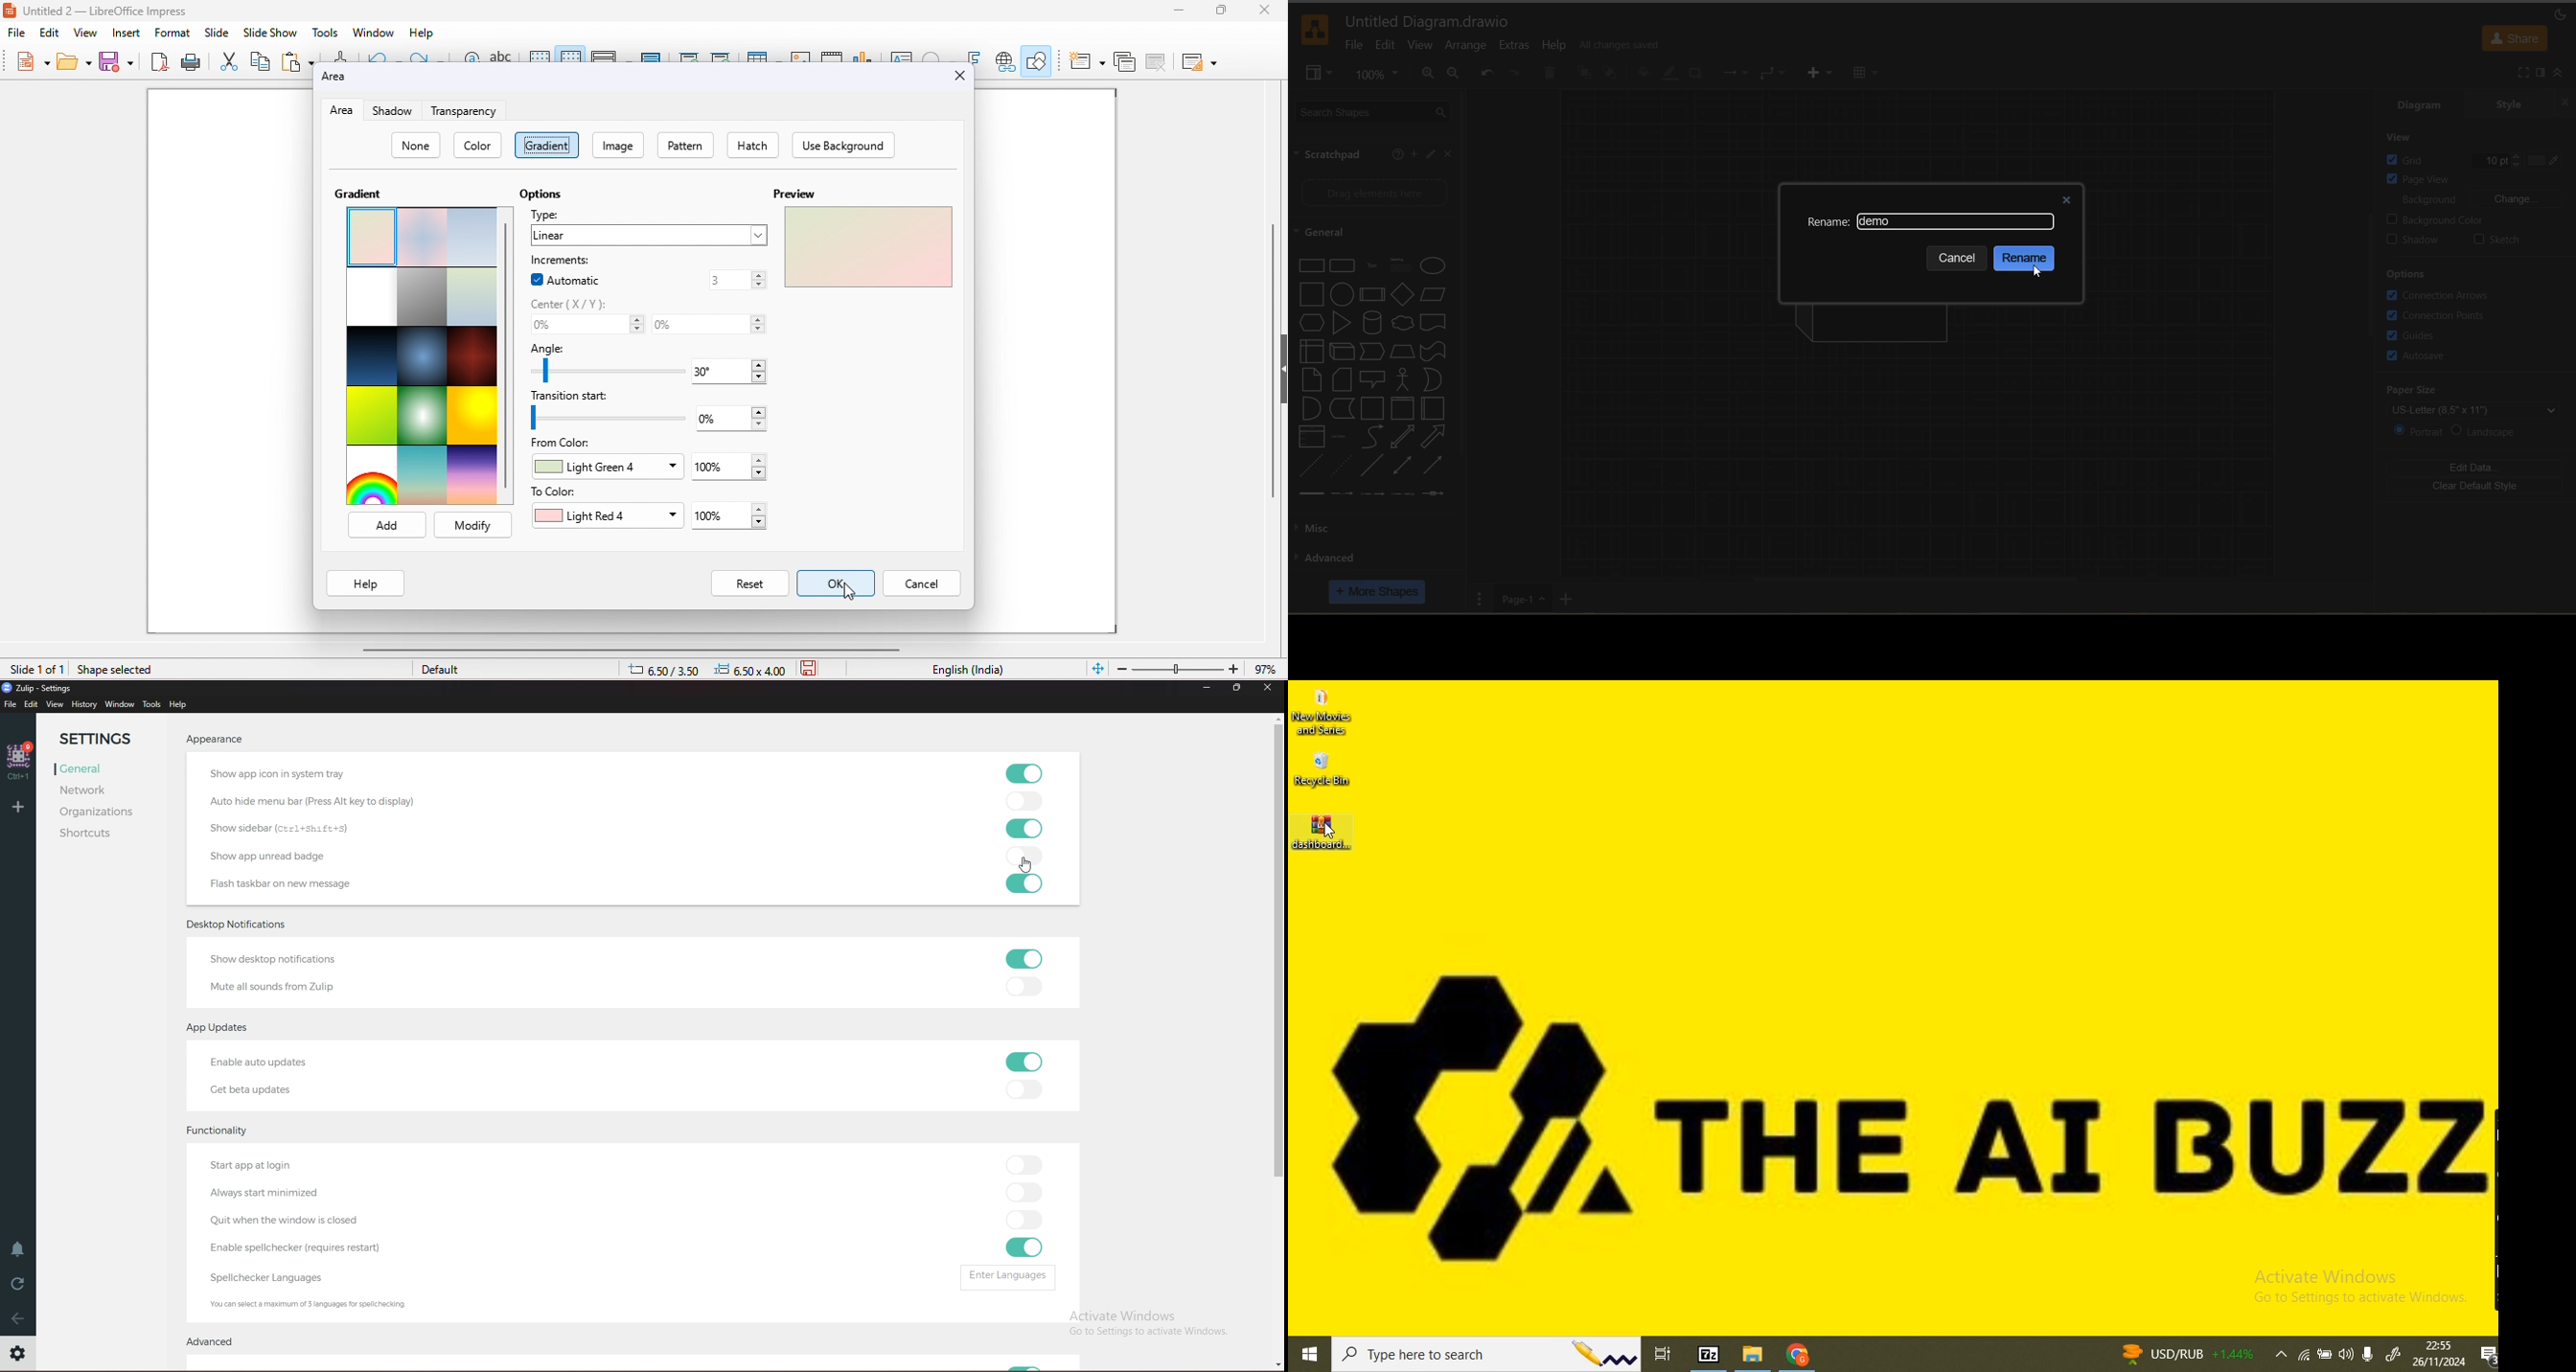  What do you see at coordinates (1028, 801) in the screenshot?
I see `toggle` at bounding box center [1028, 801].